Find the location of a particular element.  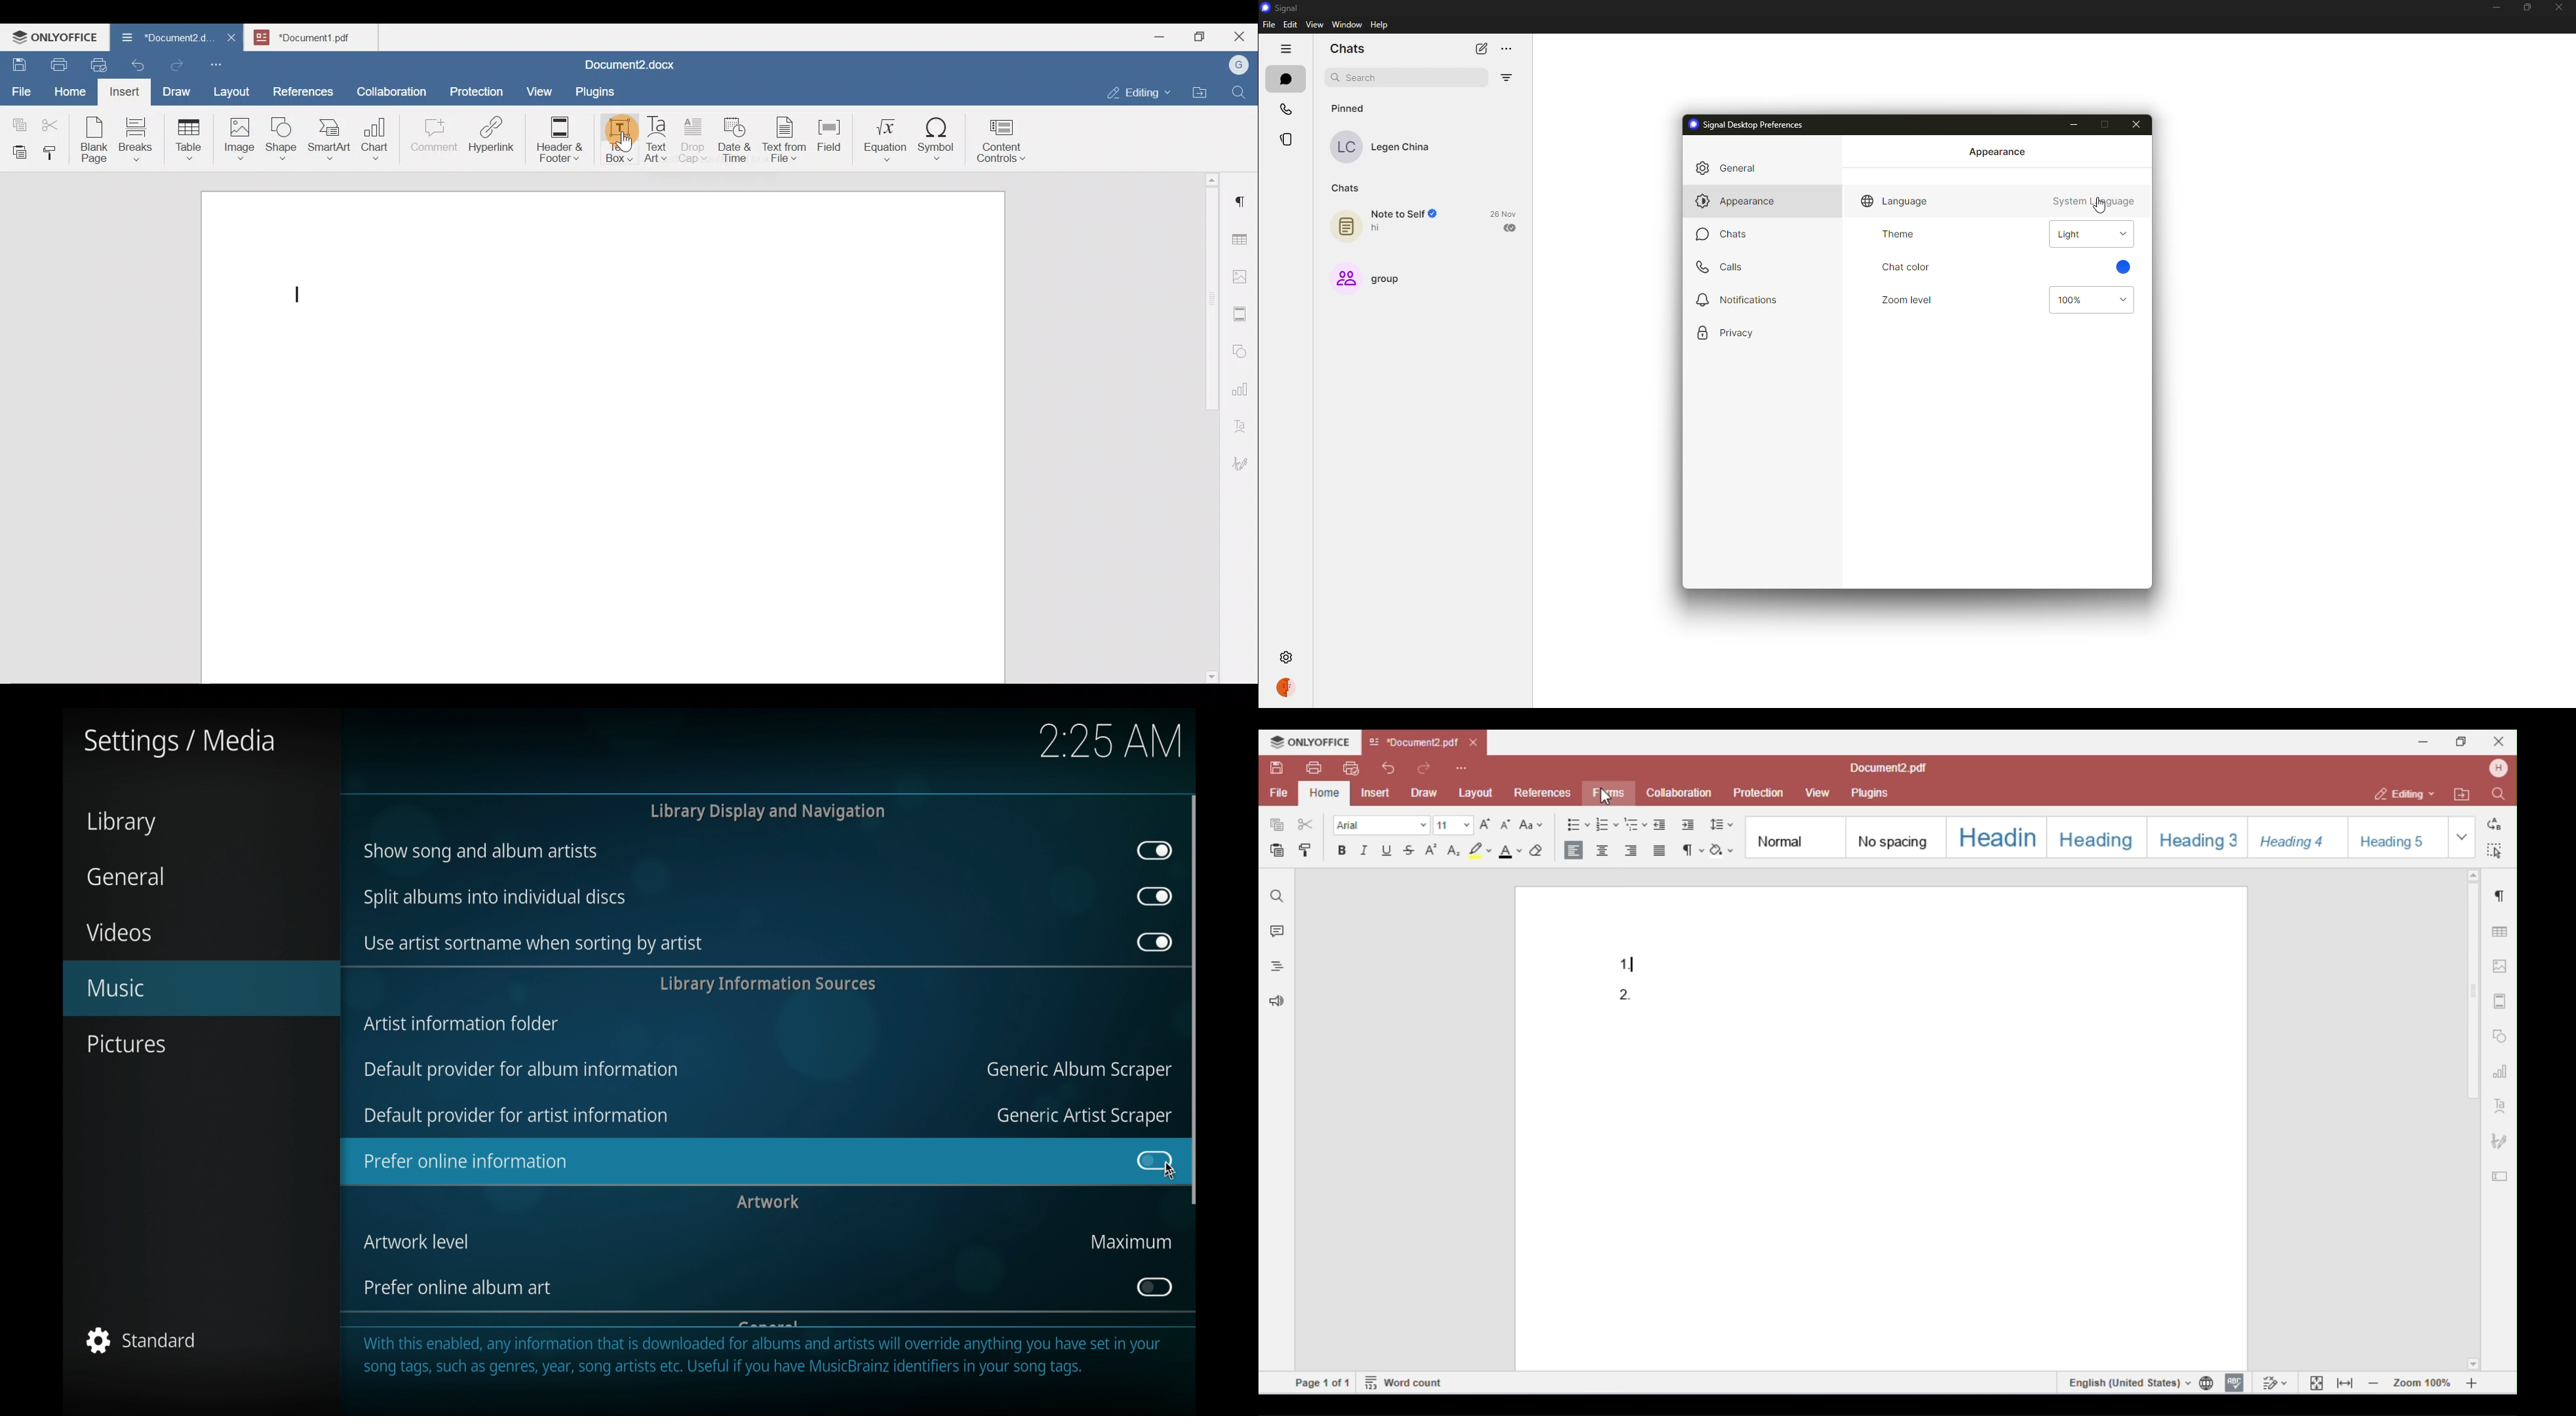

signal is located at coordinates (1280, 7).